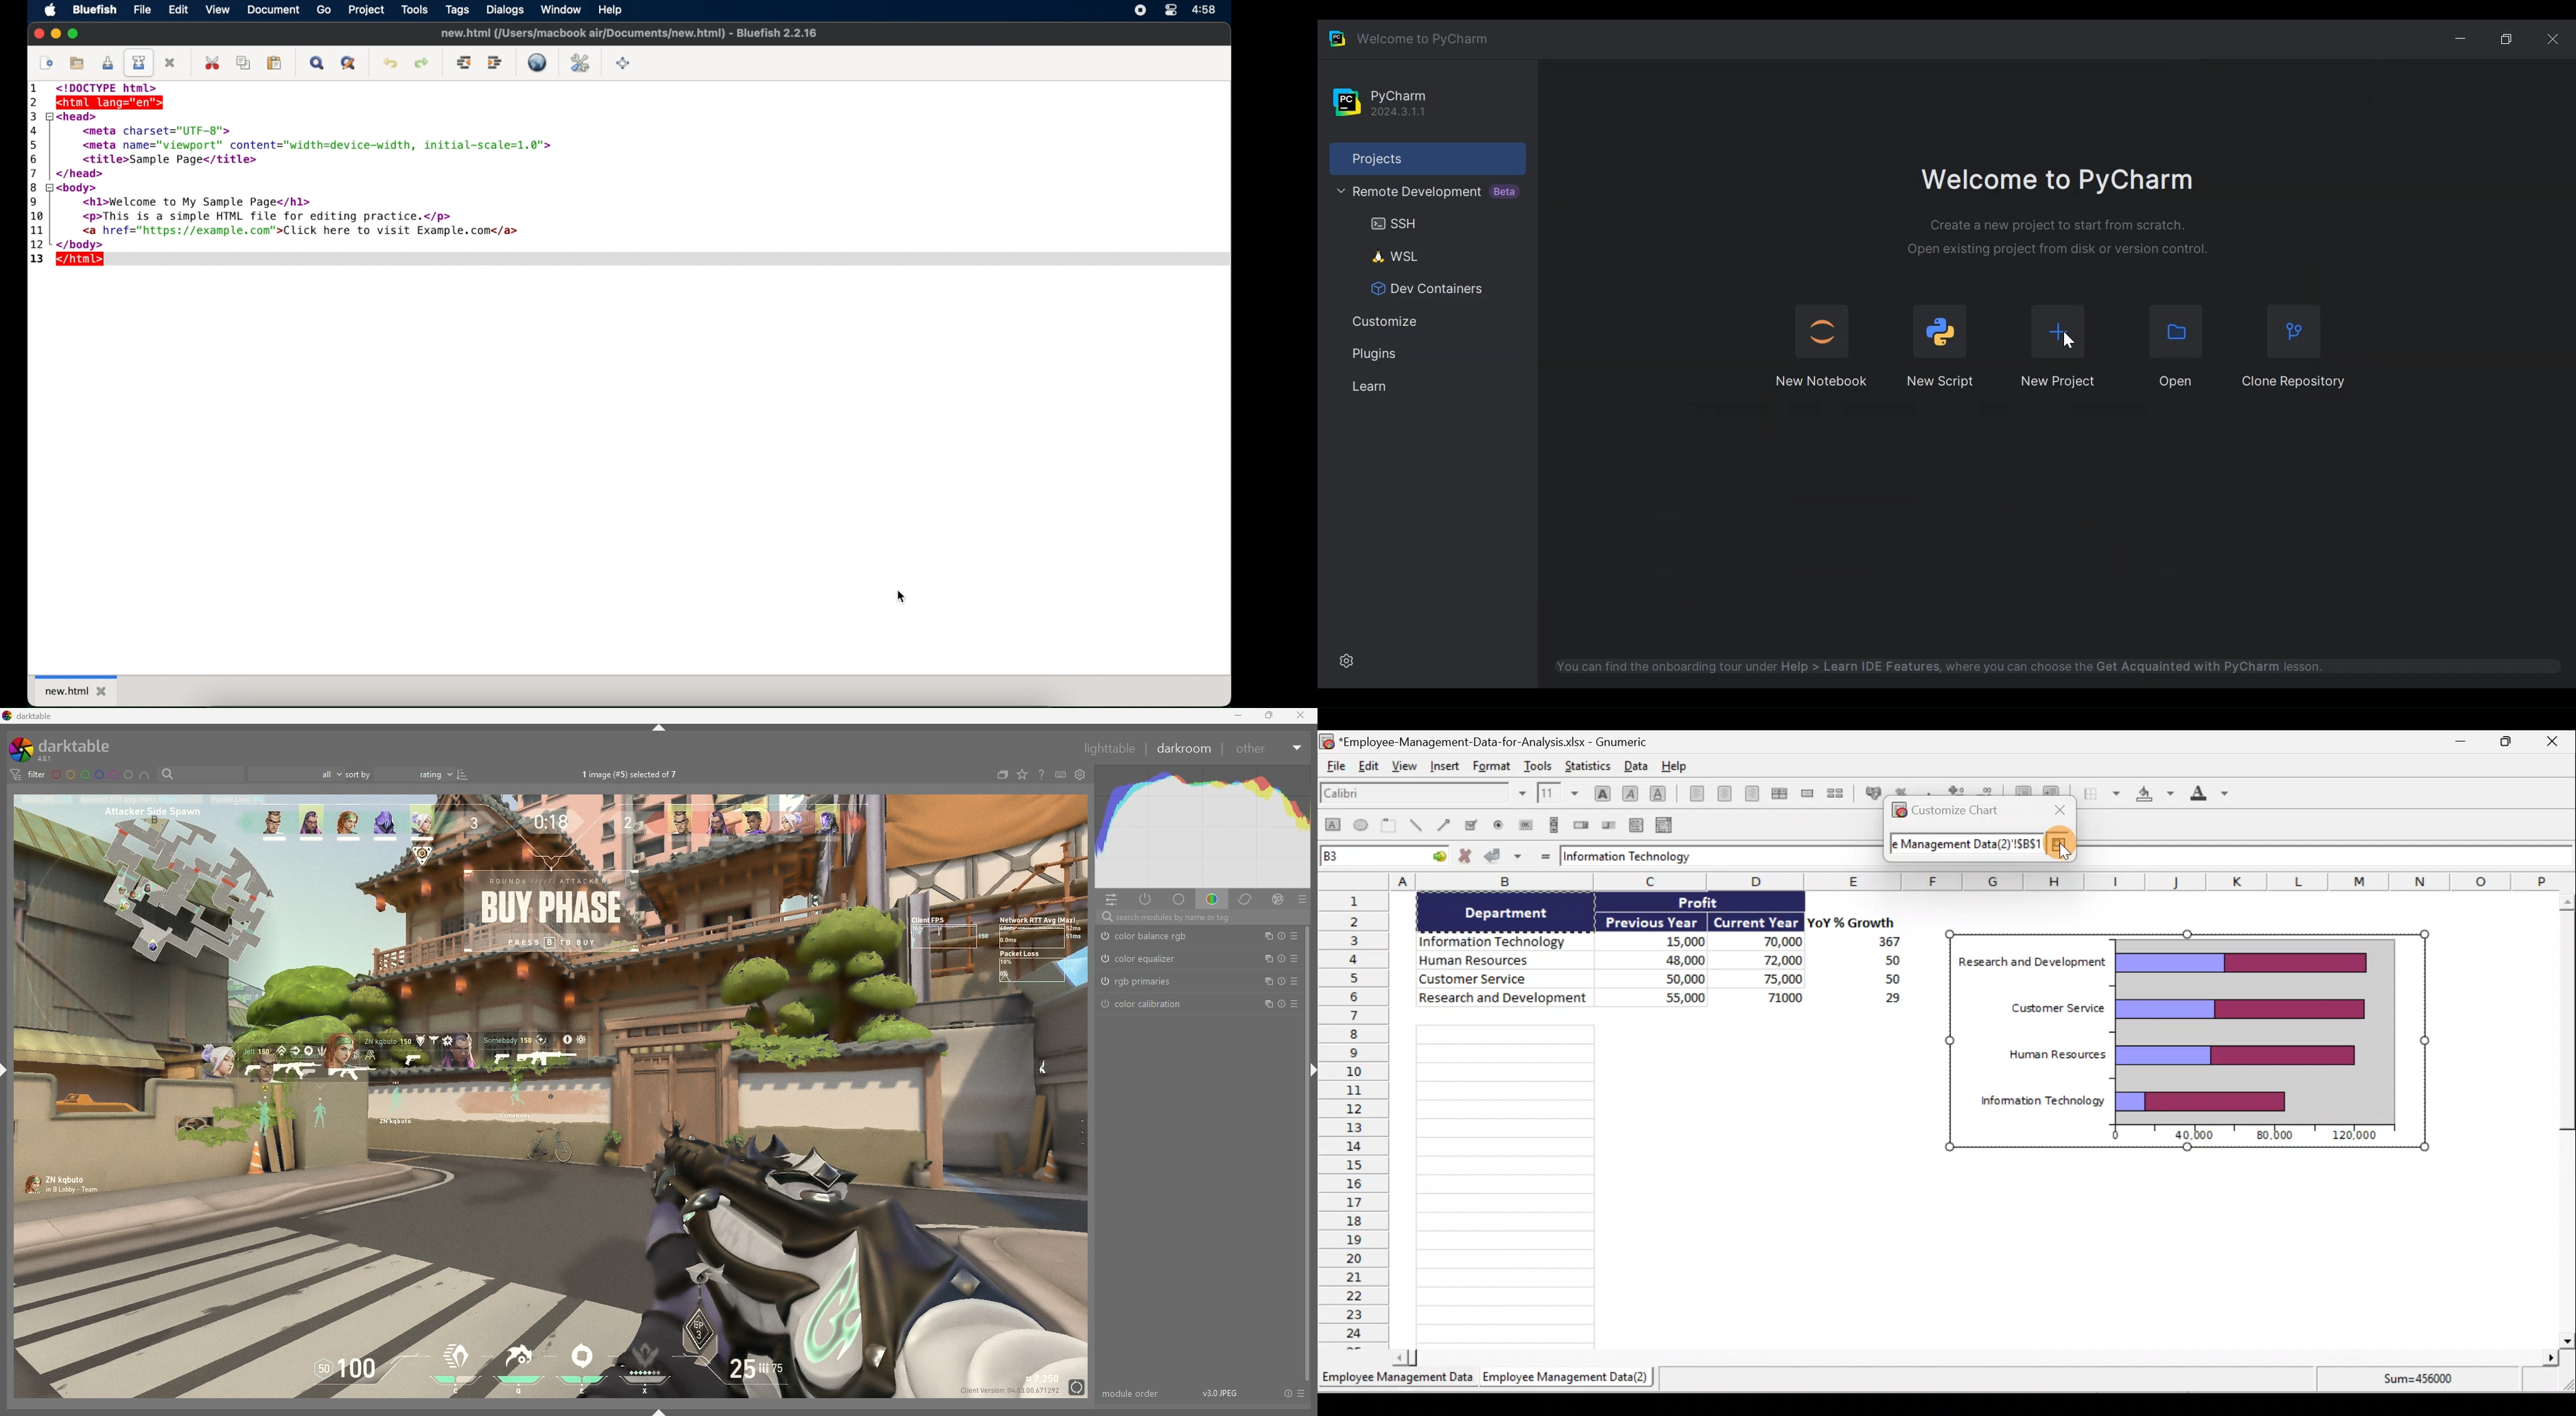 The height and width of the screenshot is (1428, 2576). I want to click on <meta name="viewport" content="width=device-width, initial-scale=1.0">, so click(313, 144).